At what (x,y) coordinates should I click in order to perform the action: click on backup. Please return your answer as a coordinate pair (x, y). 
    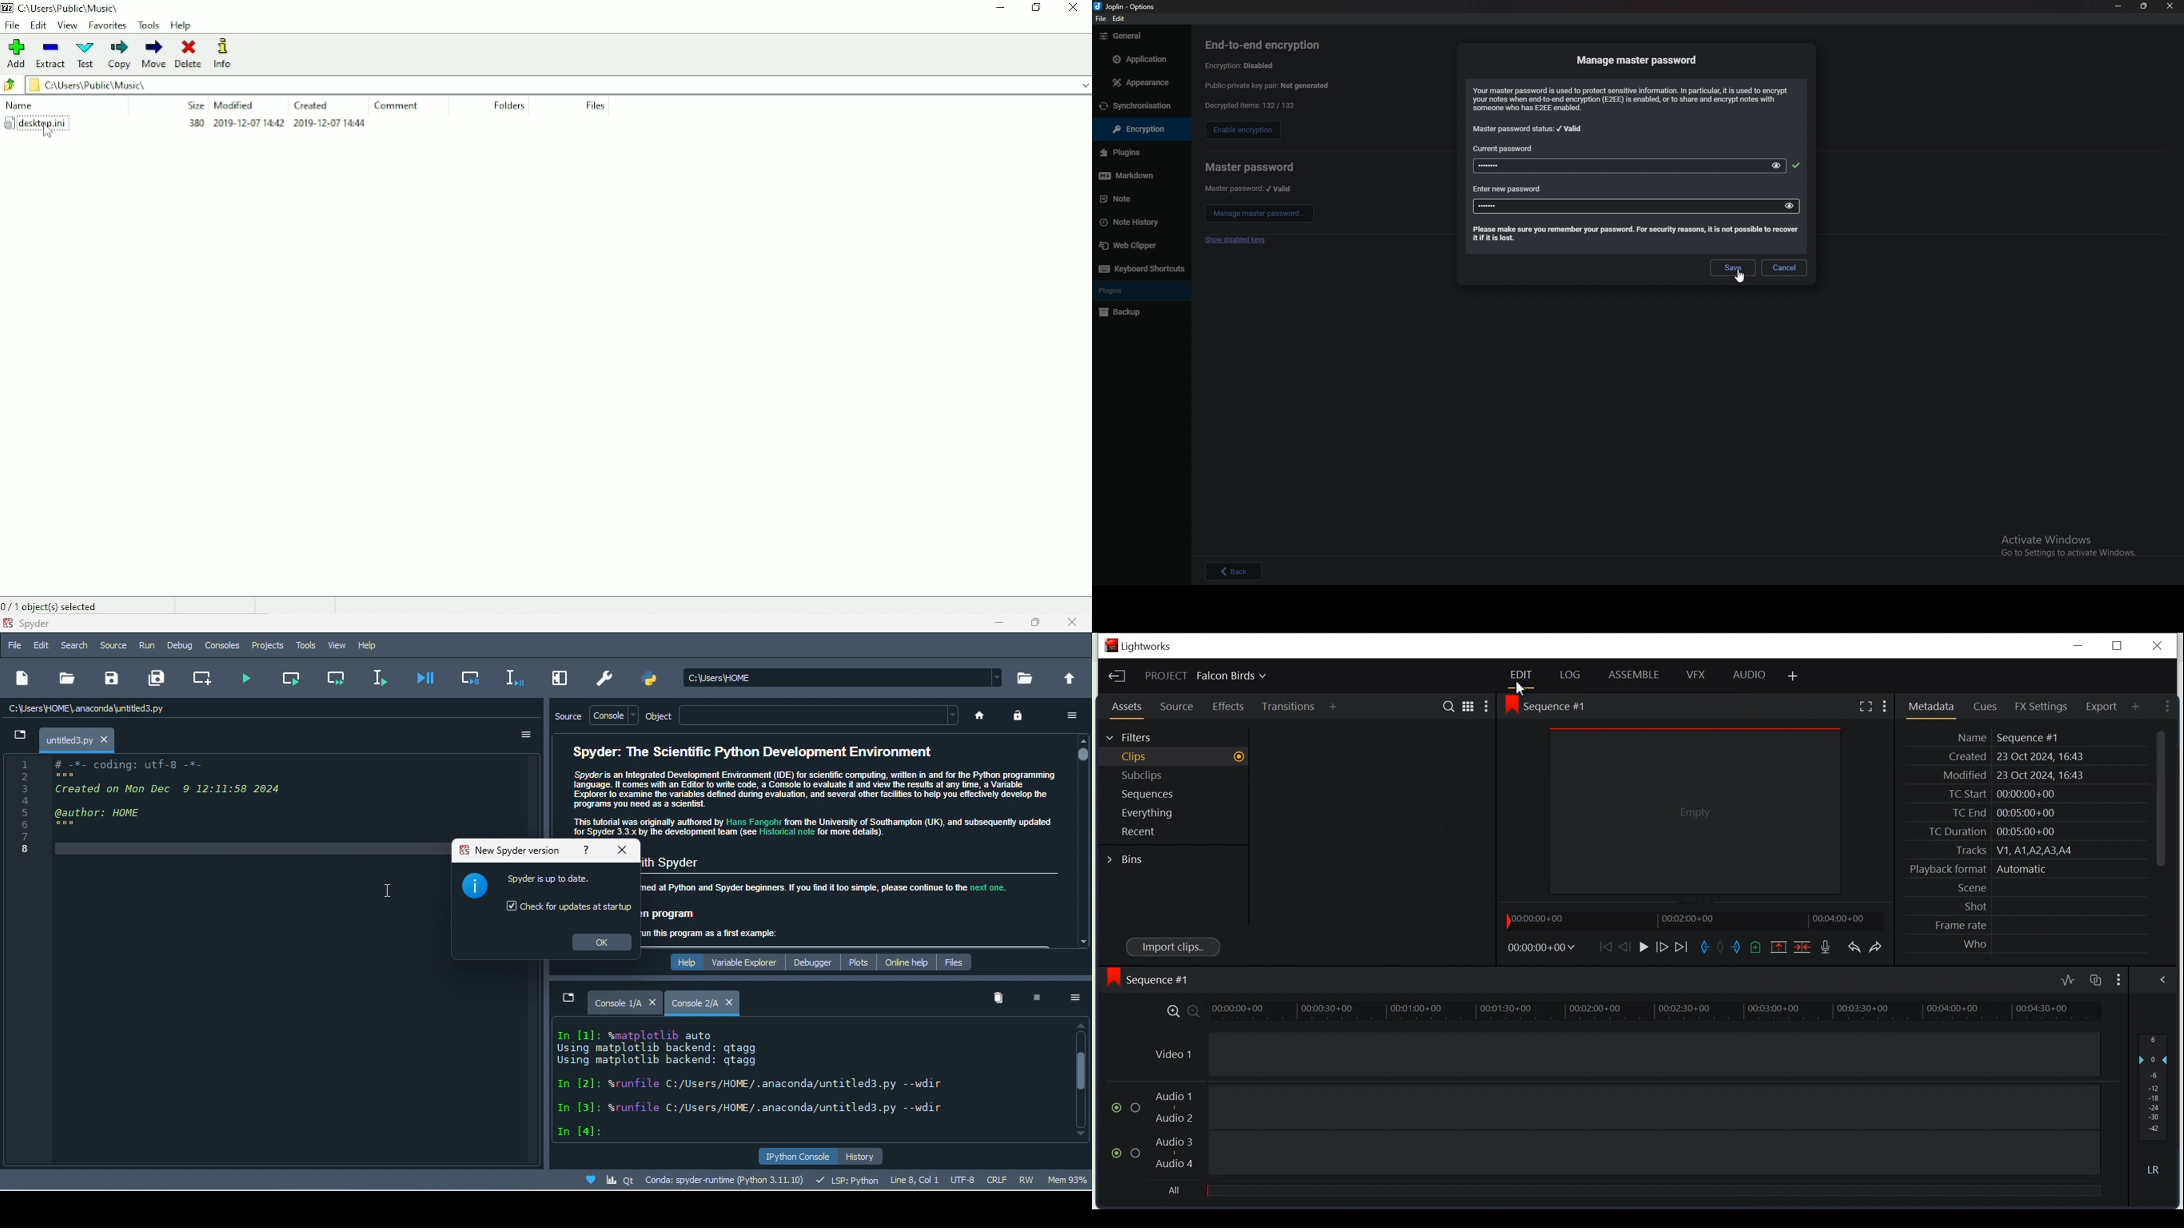
    Looking at the image, I should click on (1136, 313).